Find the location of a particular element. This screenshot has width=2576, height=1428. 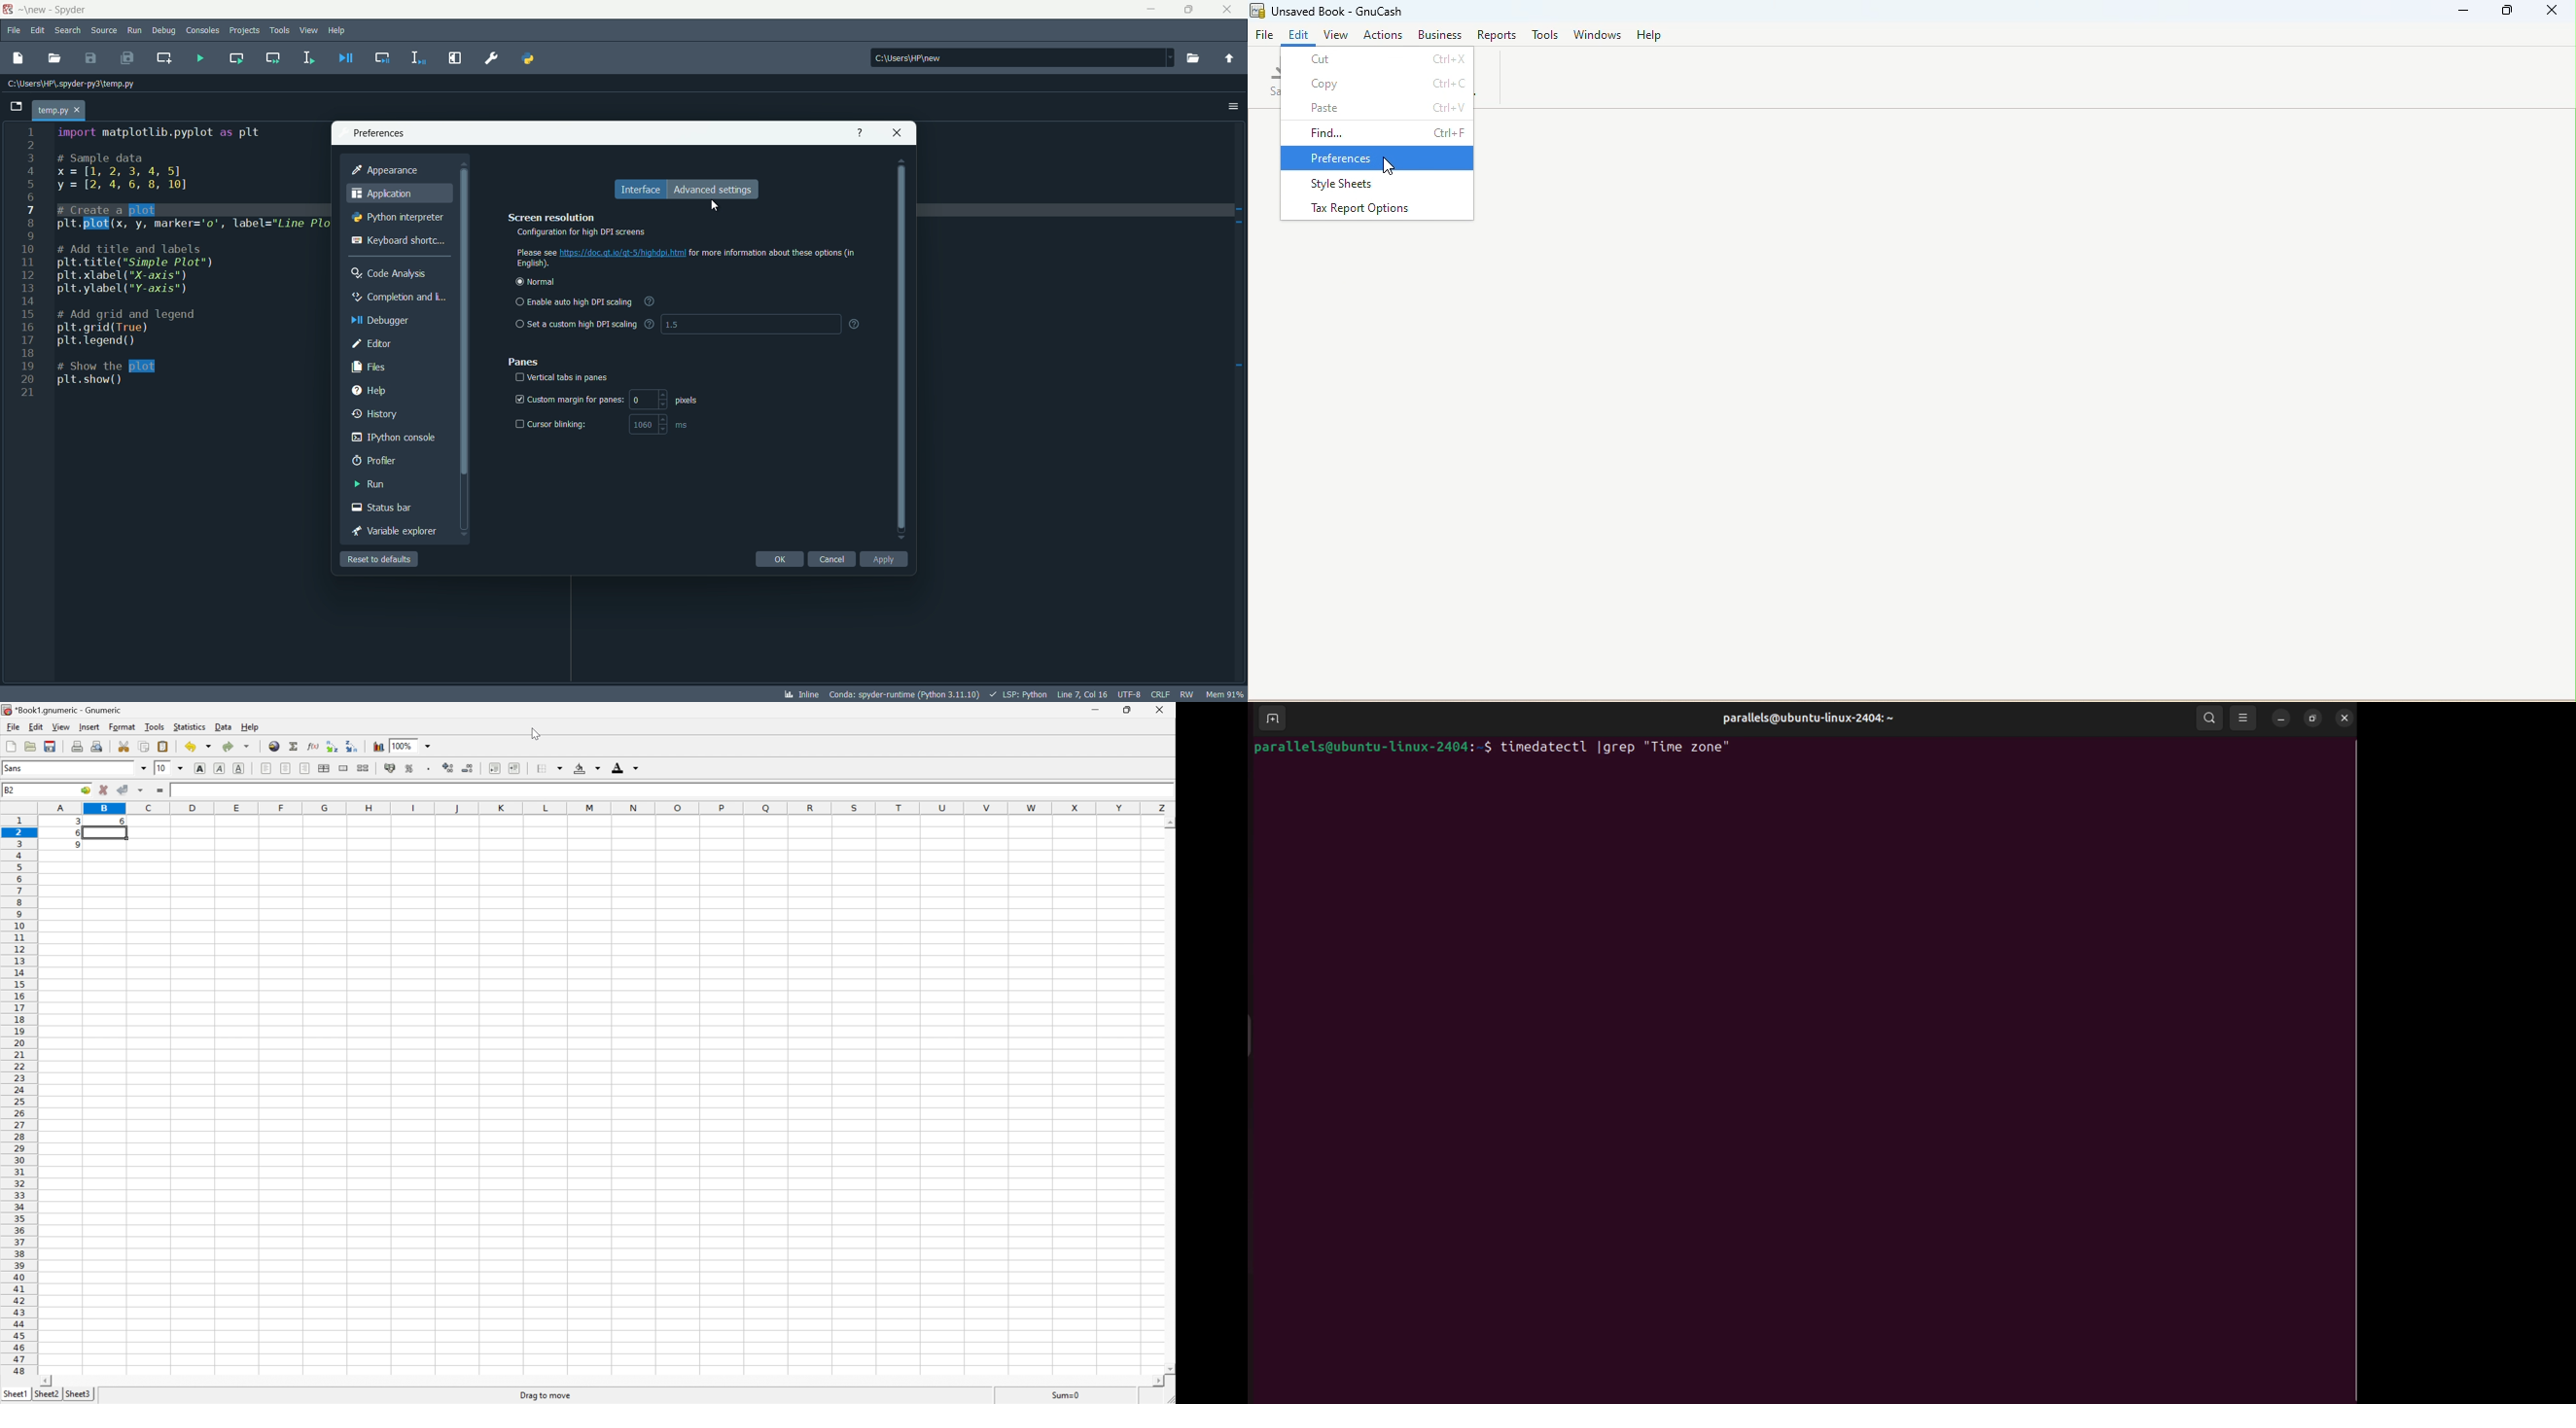

open file is located at coordinates (53, 58).